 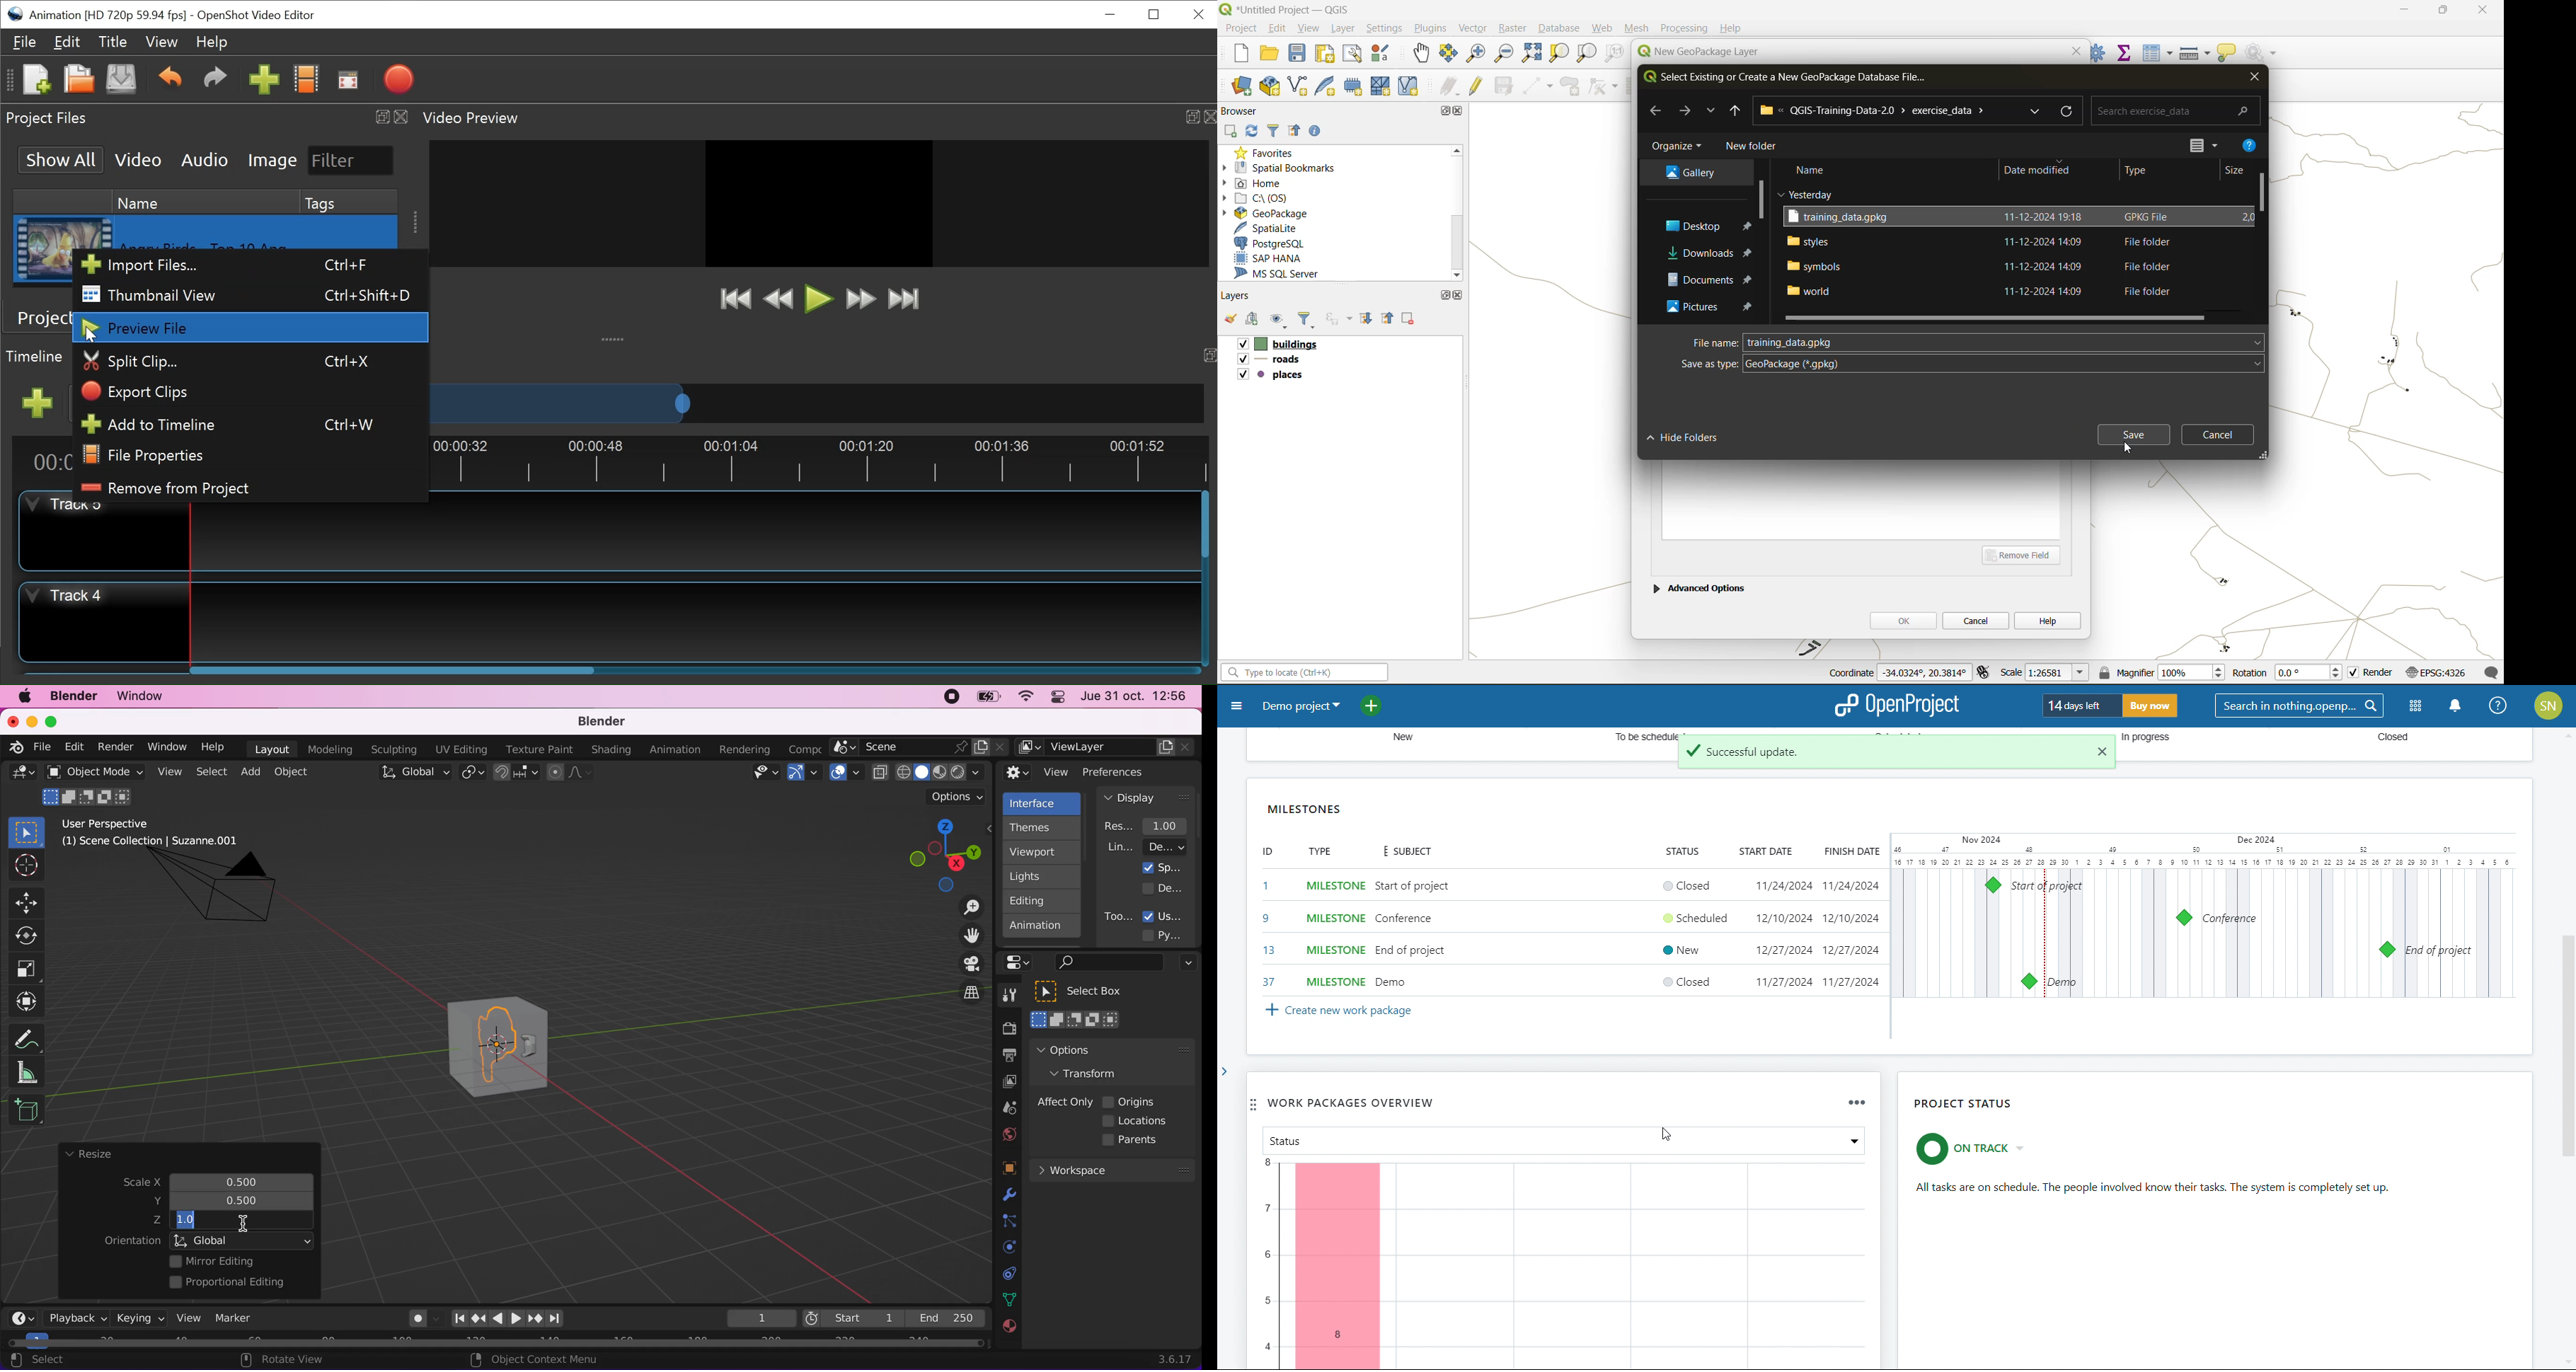 I want to click on modeling, so click(x=328, y=750).